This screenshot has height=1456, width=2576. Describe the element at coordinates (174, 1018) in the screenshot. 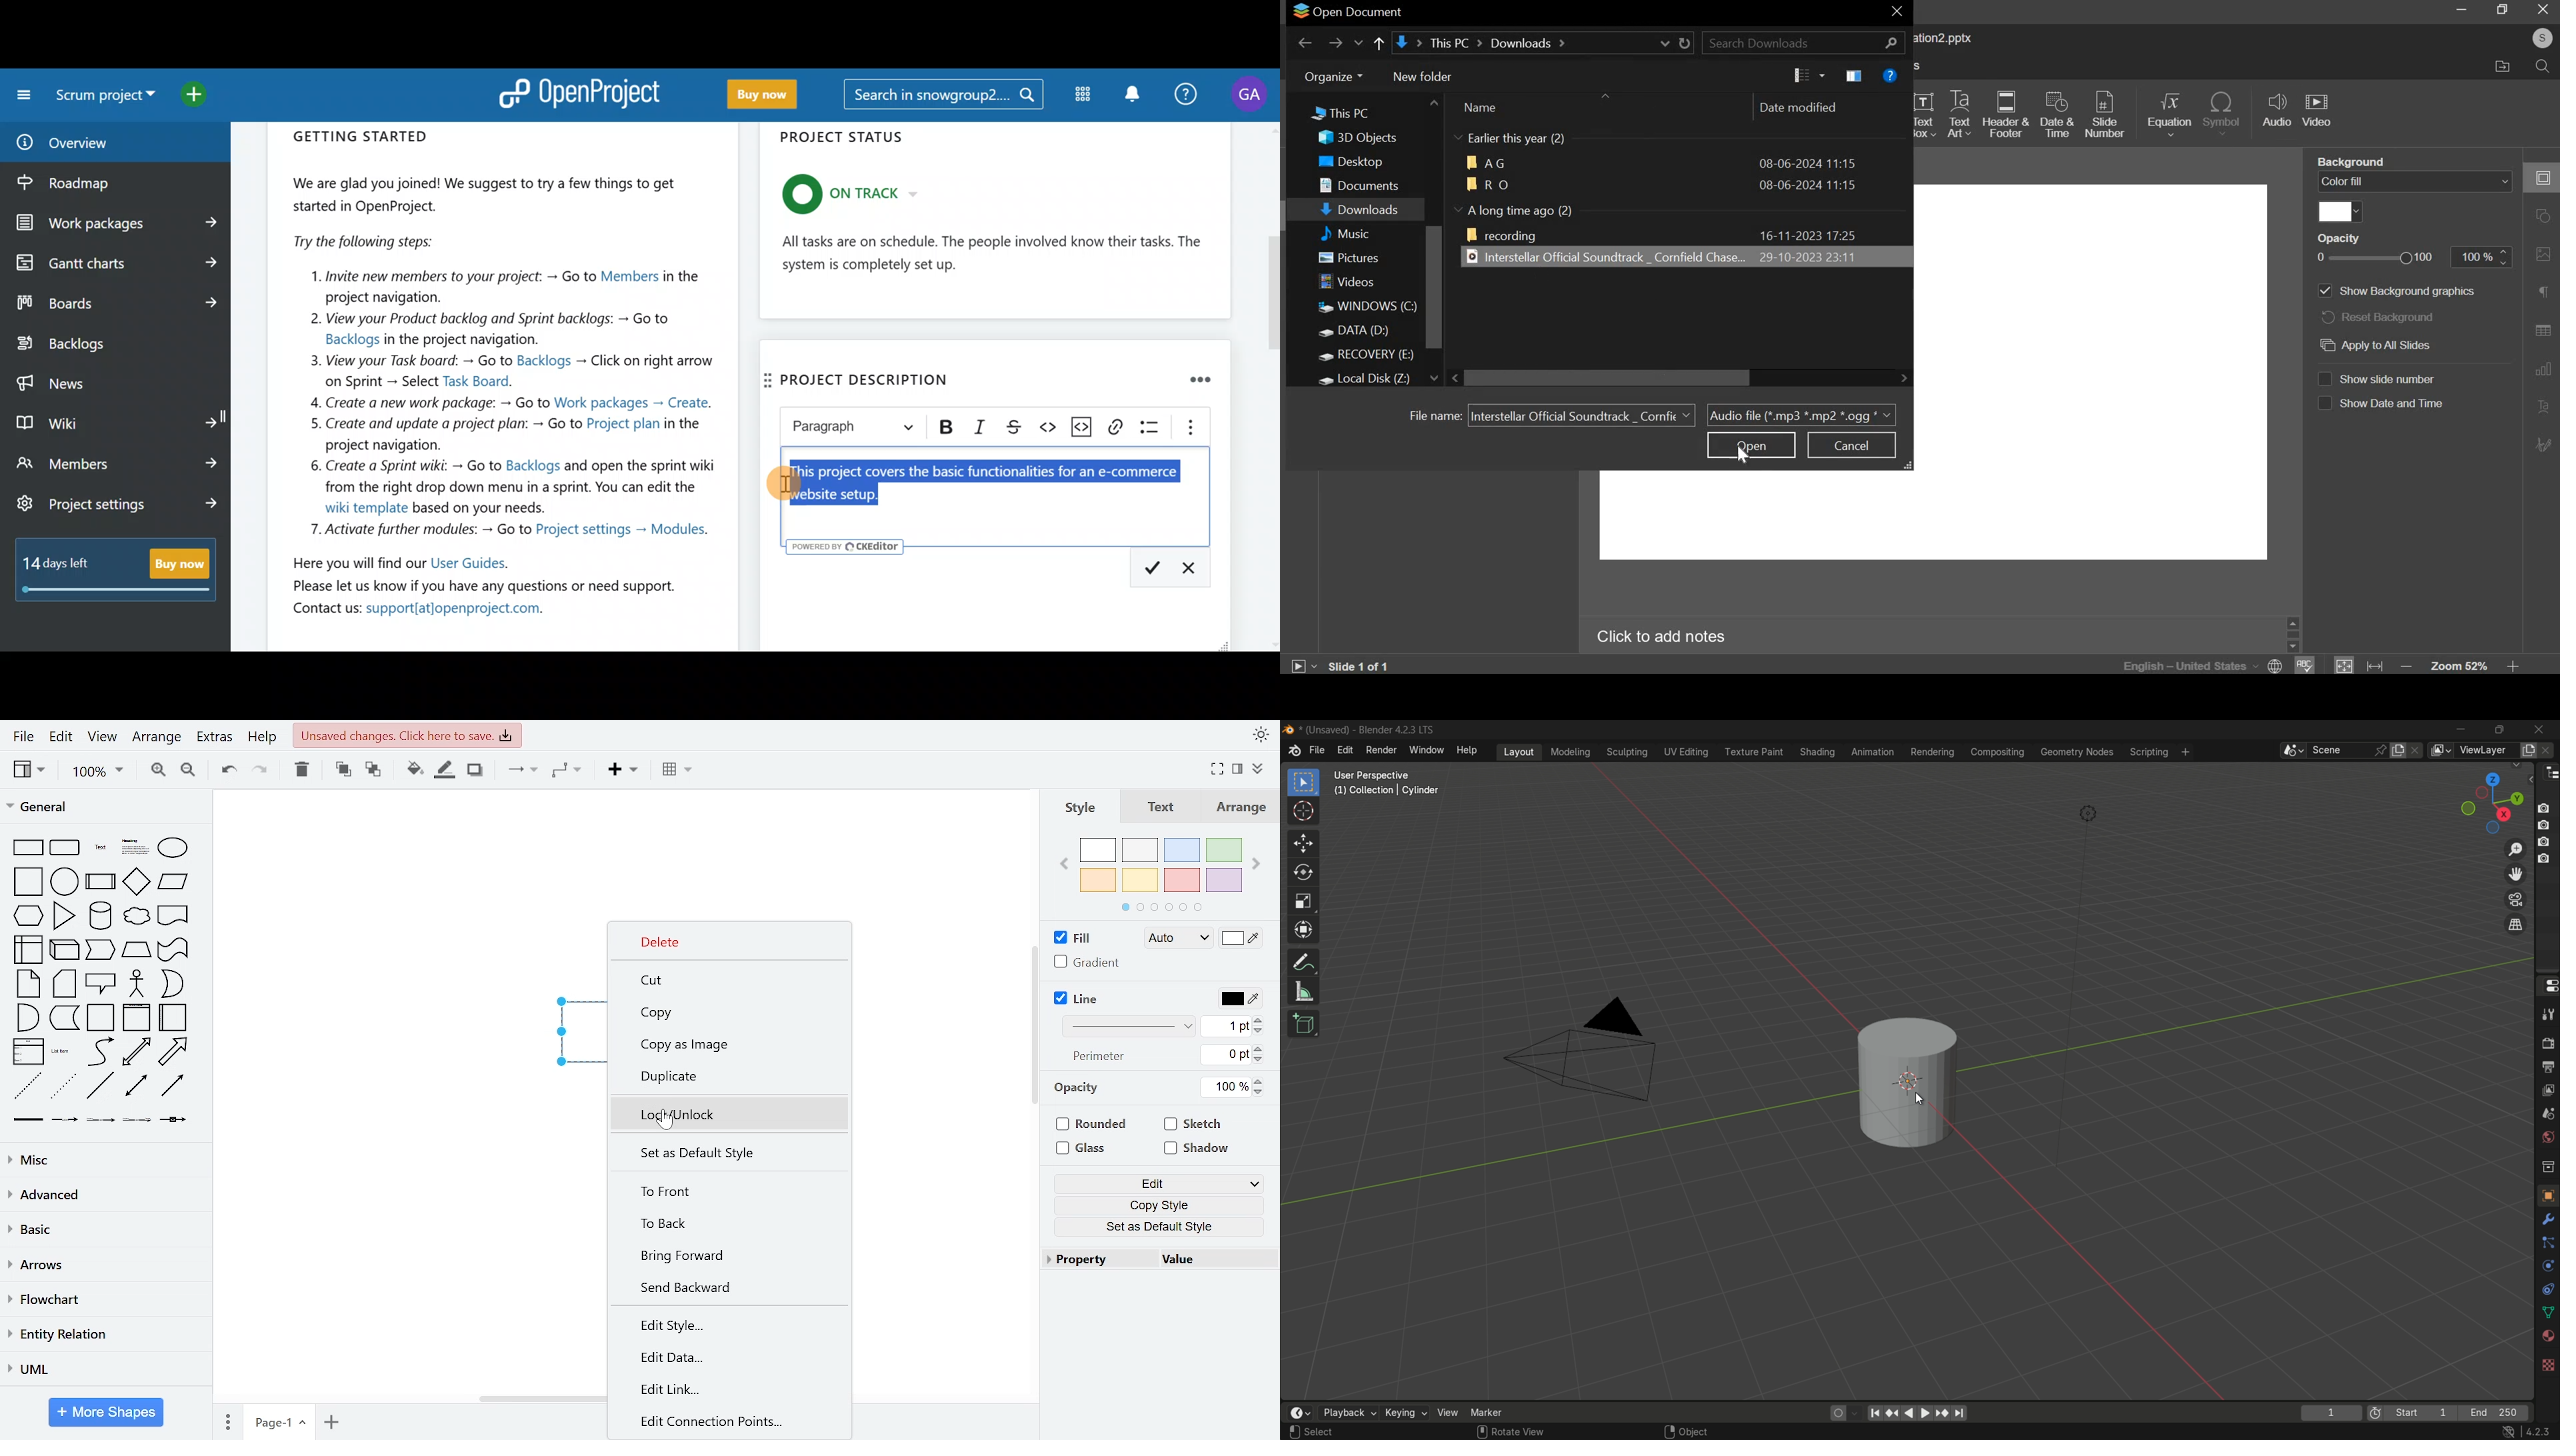

I see `horizontal container` at that location.